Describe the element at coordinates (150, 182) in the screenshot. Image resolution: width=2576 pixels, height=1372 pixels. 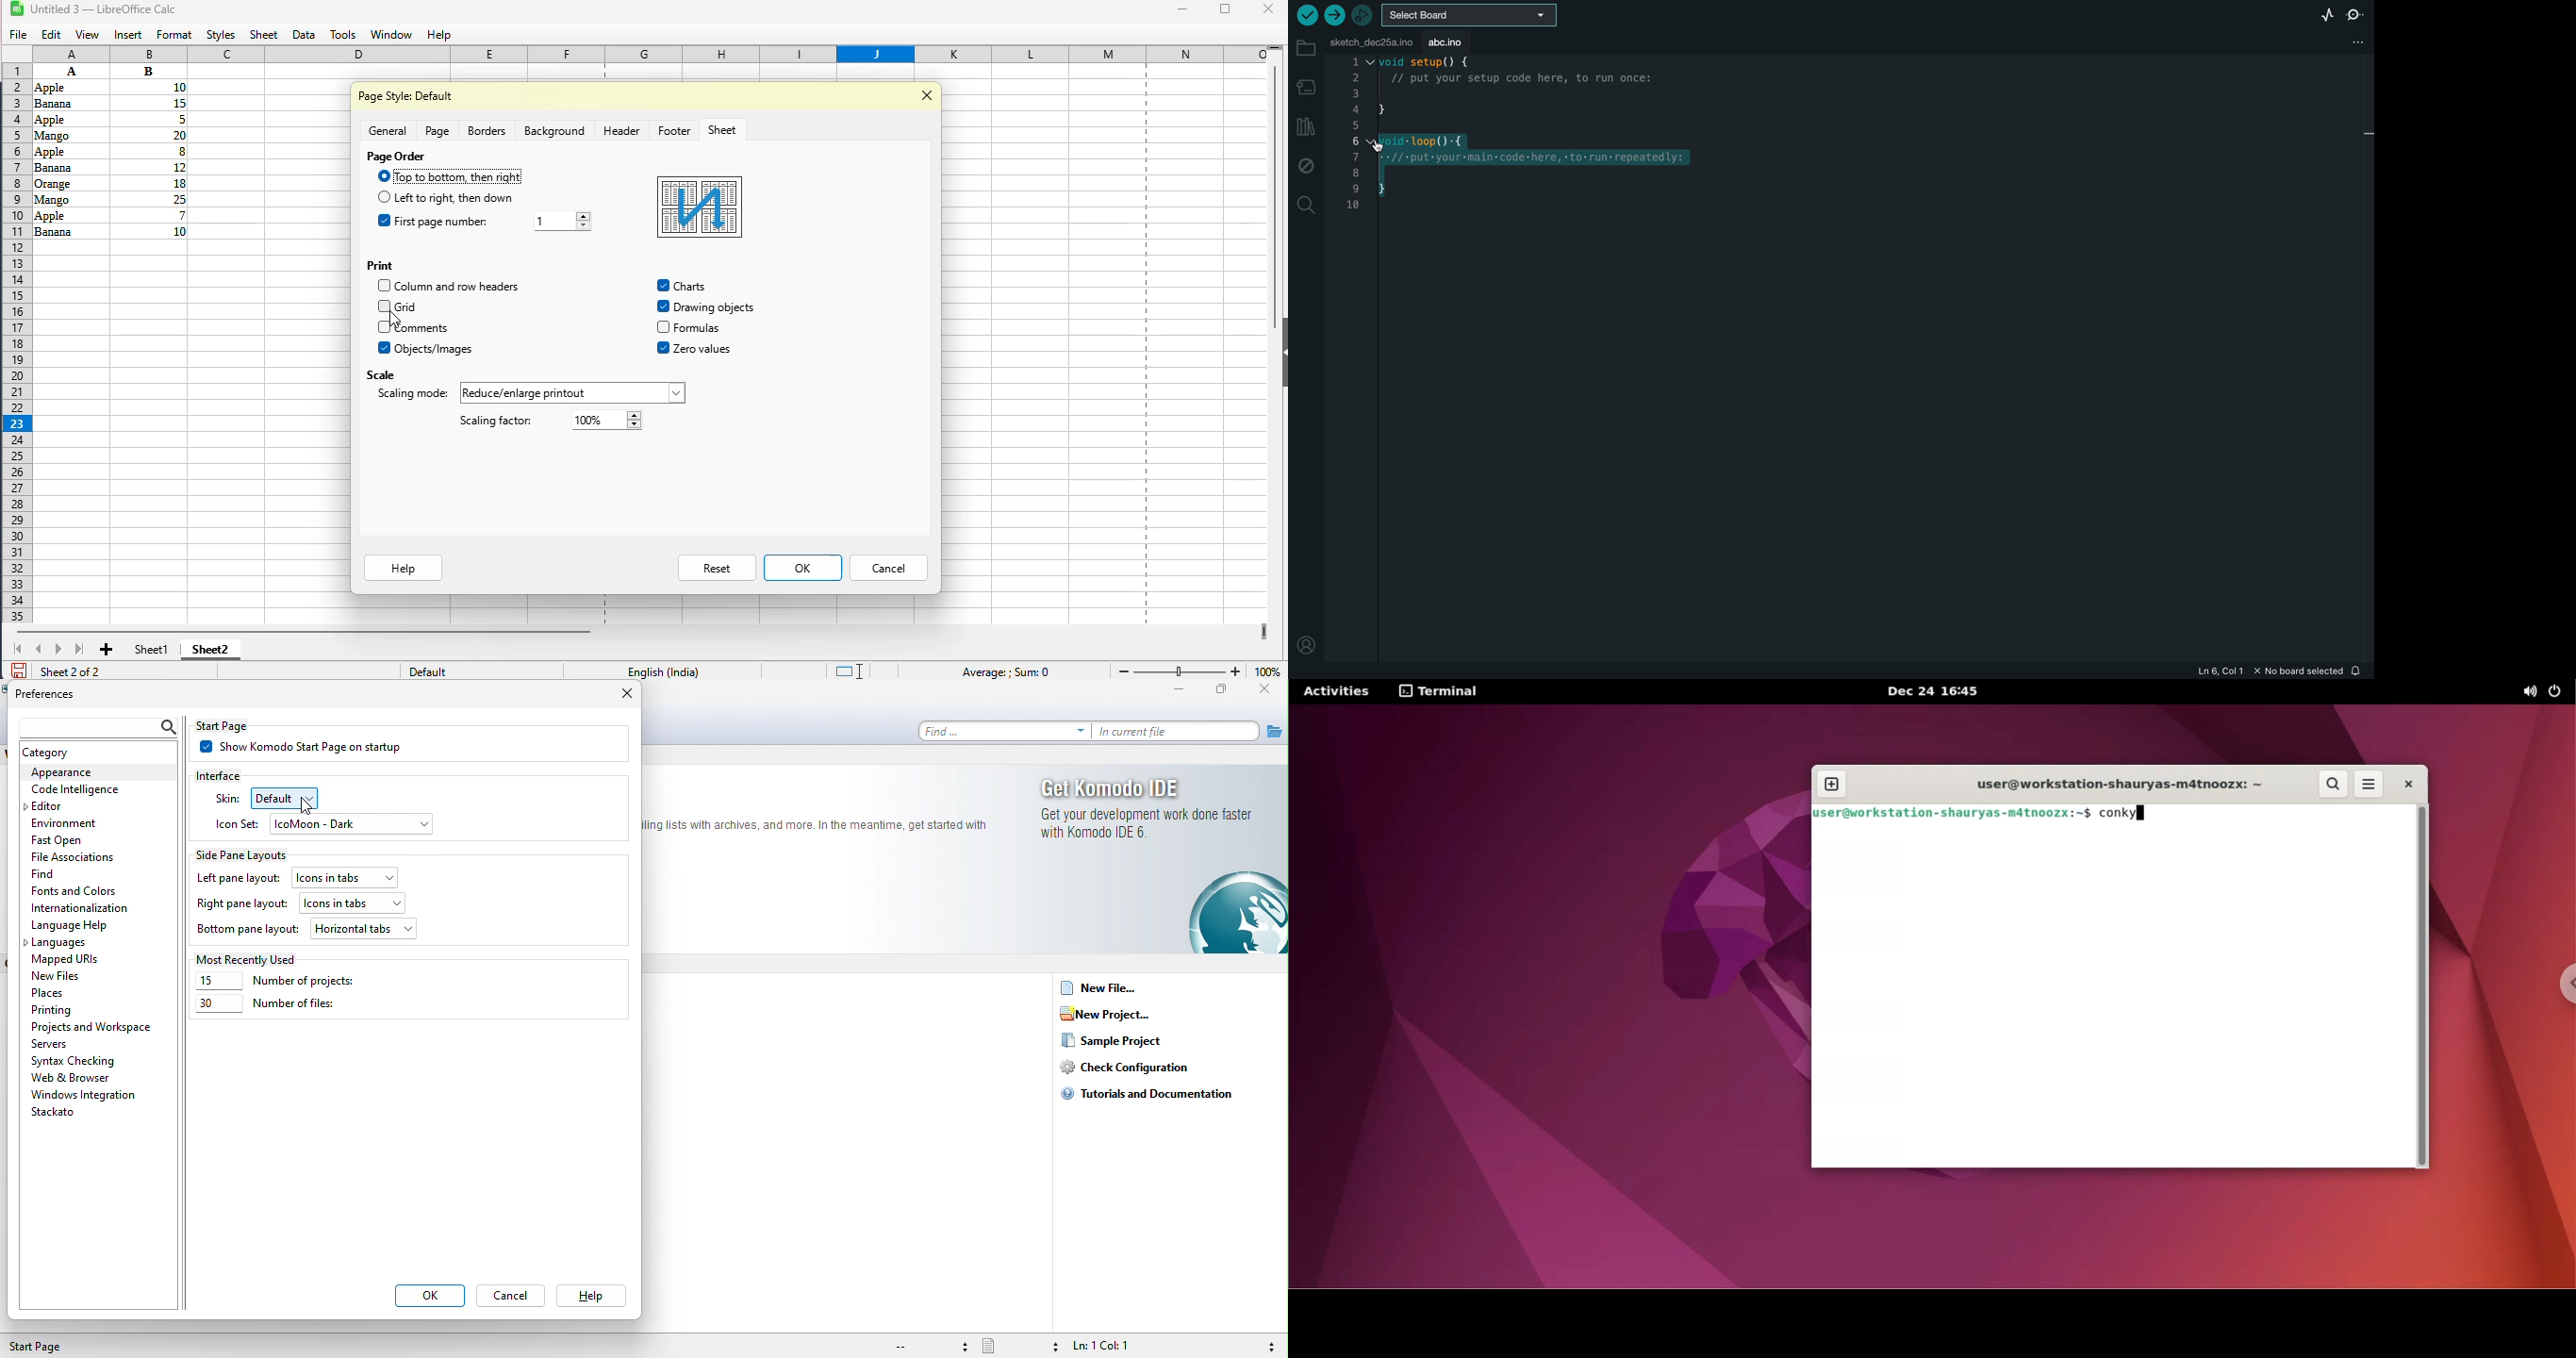
I see `` at that location.